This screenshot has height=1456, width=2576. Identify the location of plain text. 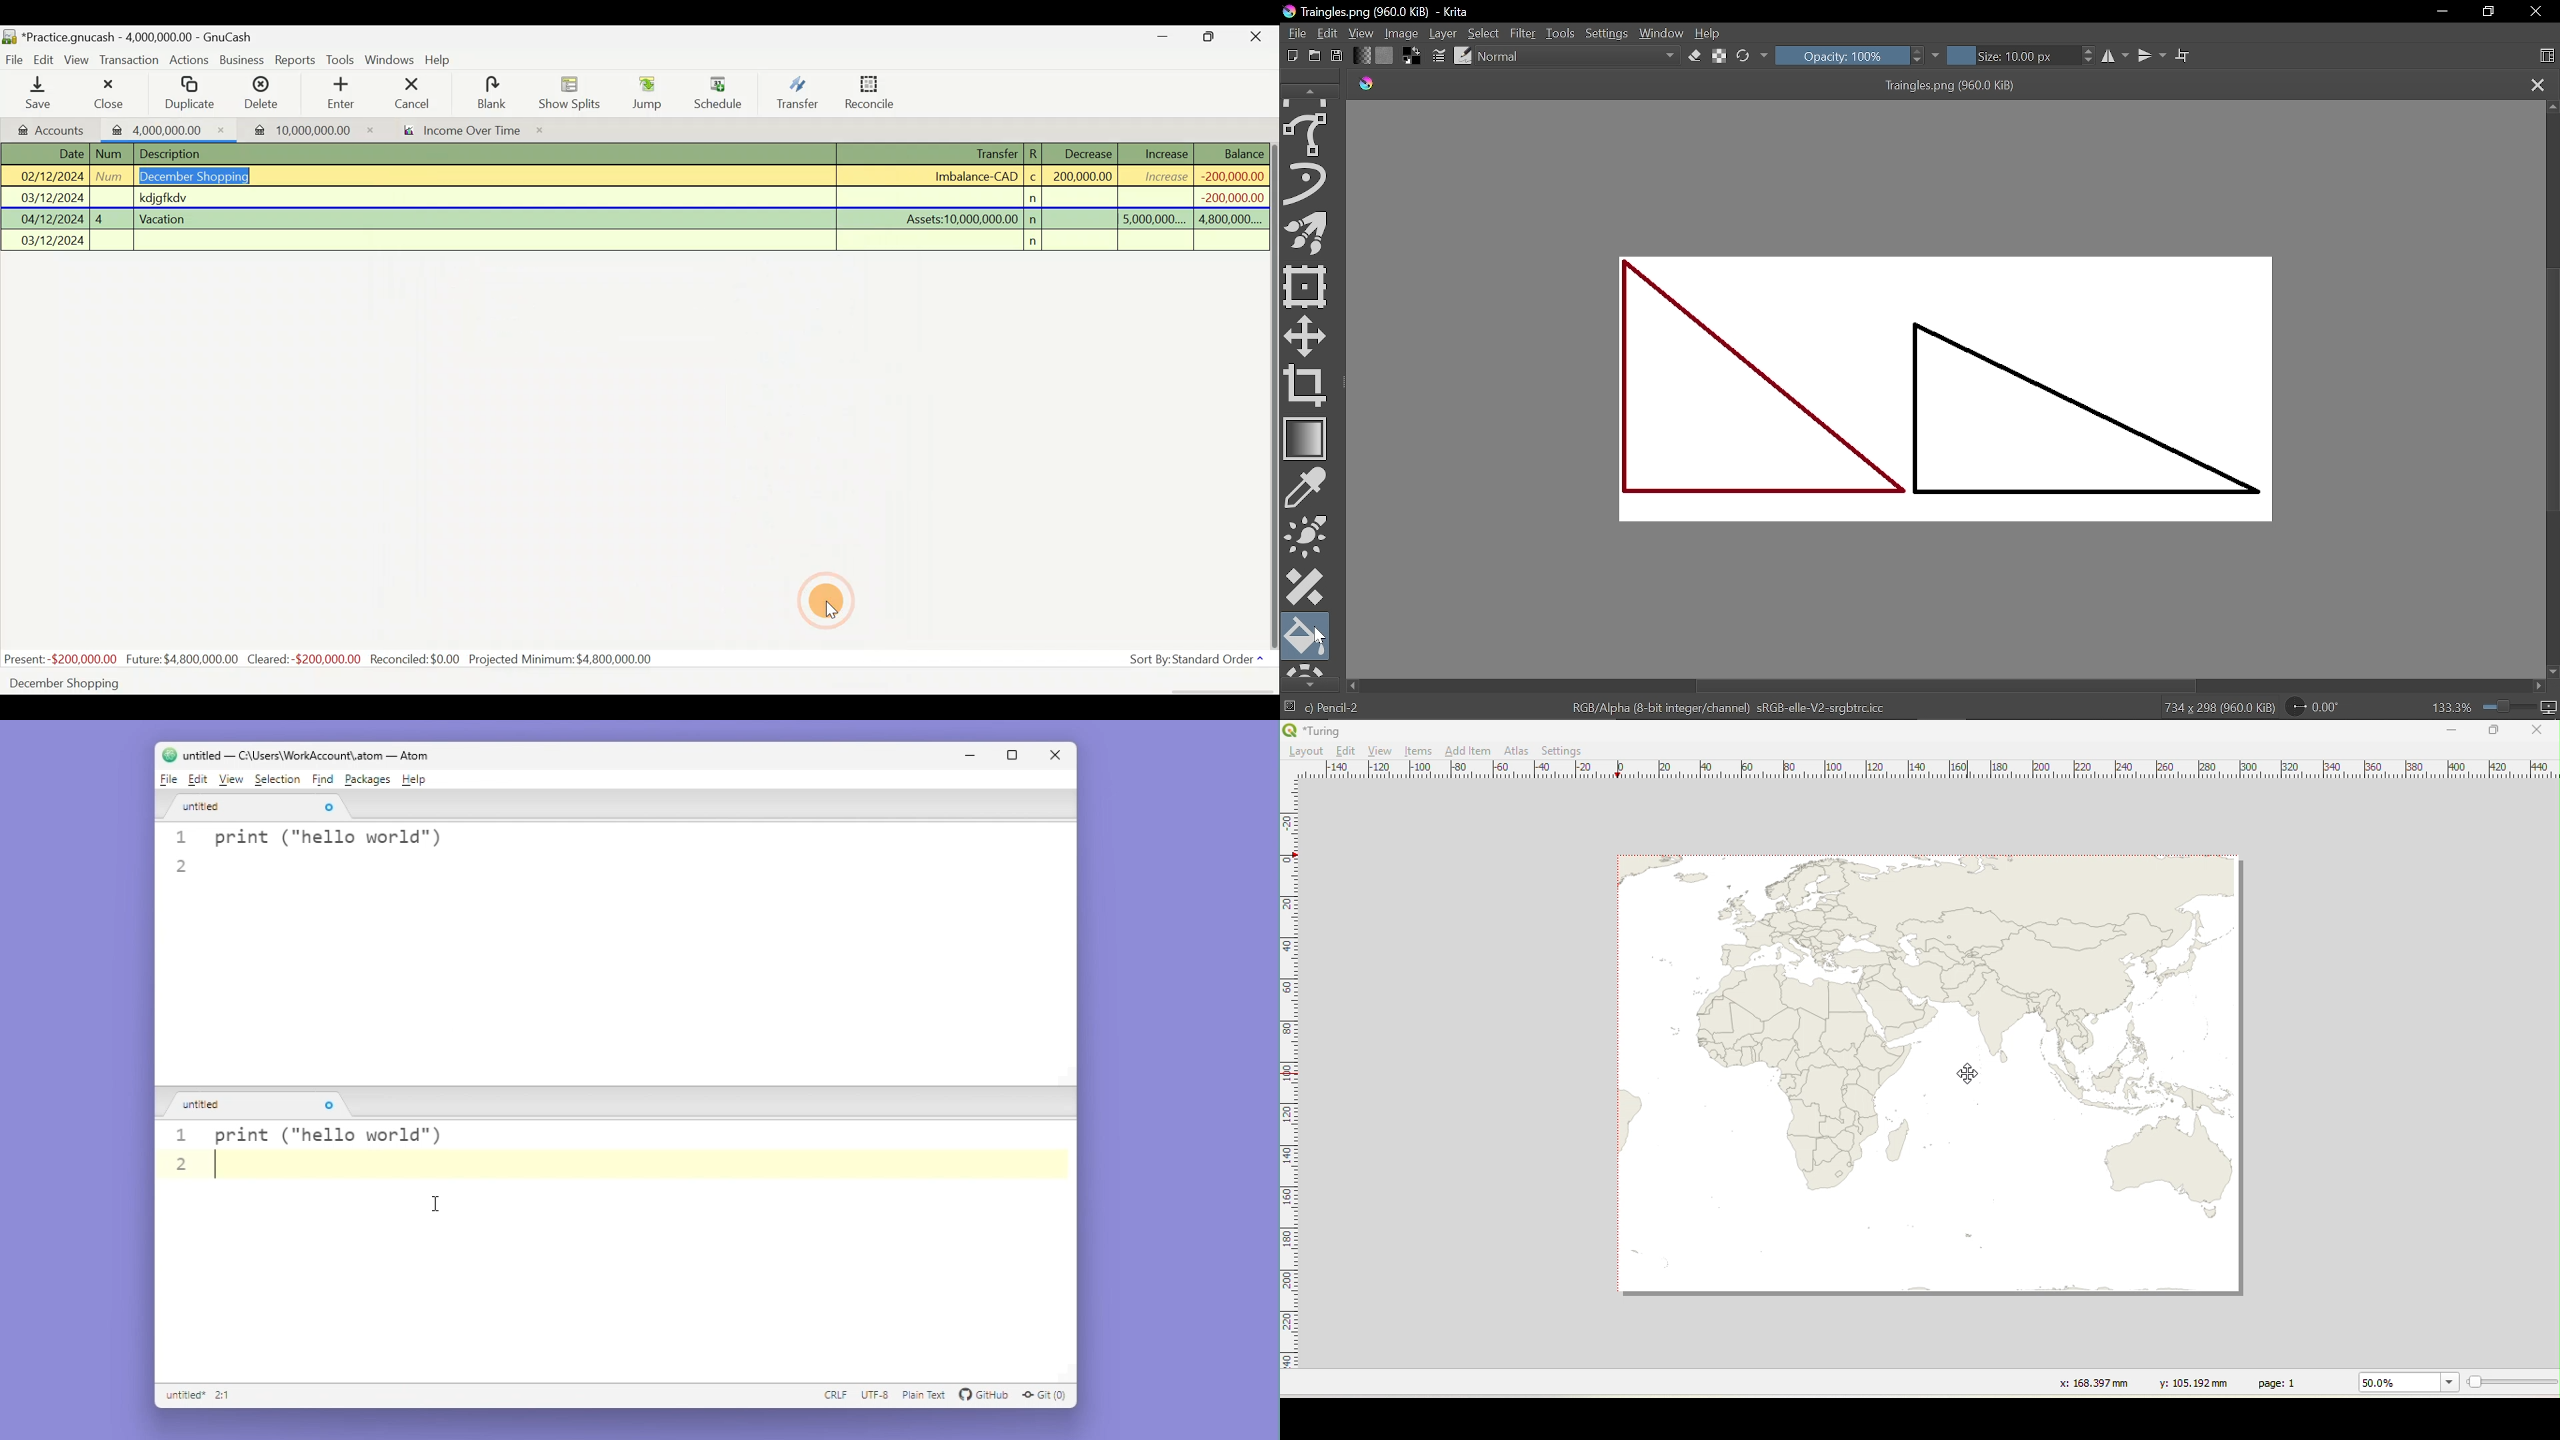
(925, 1396).